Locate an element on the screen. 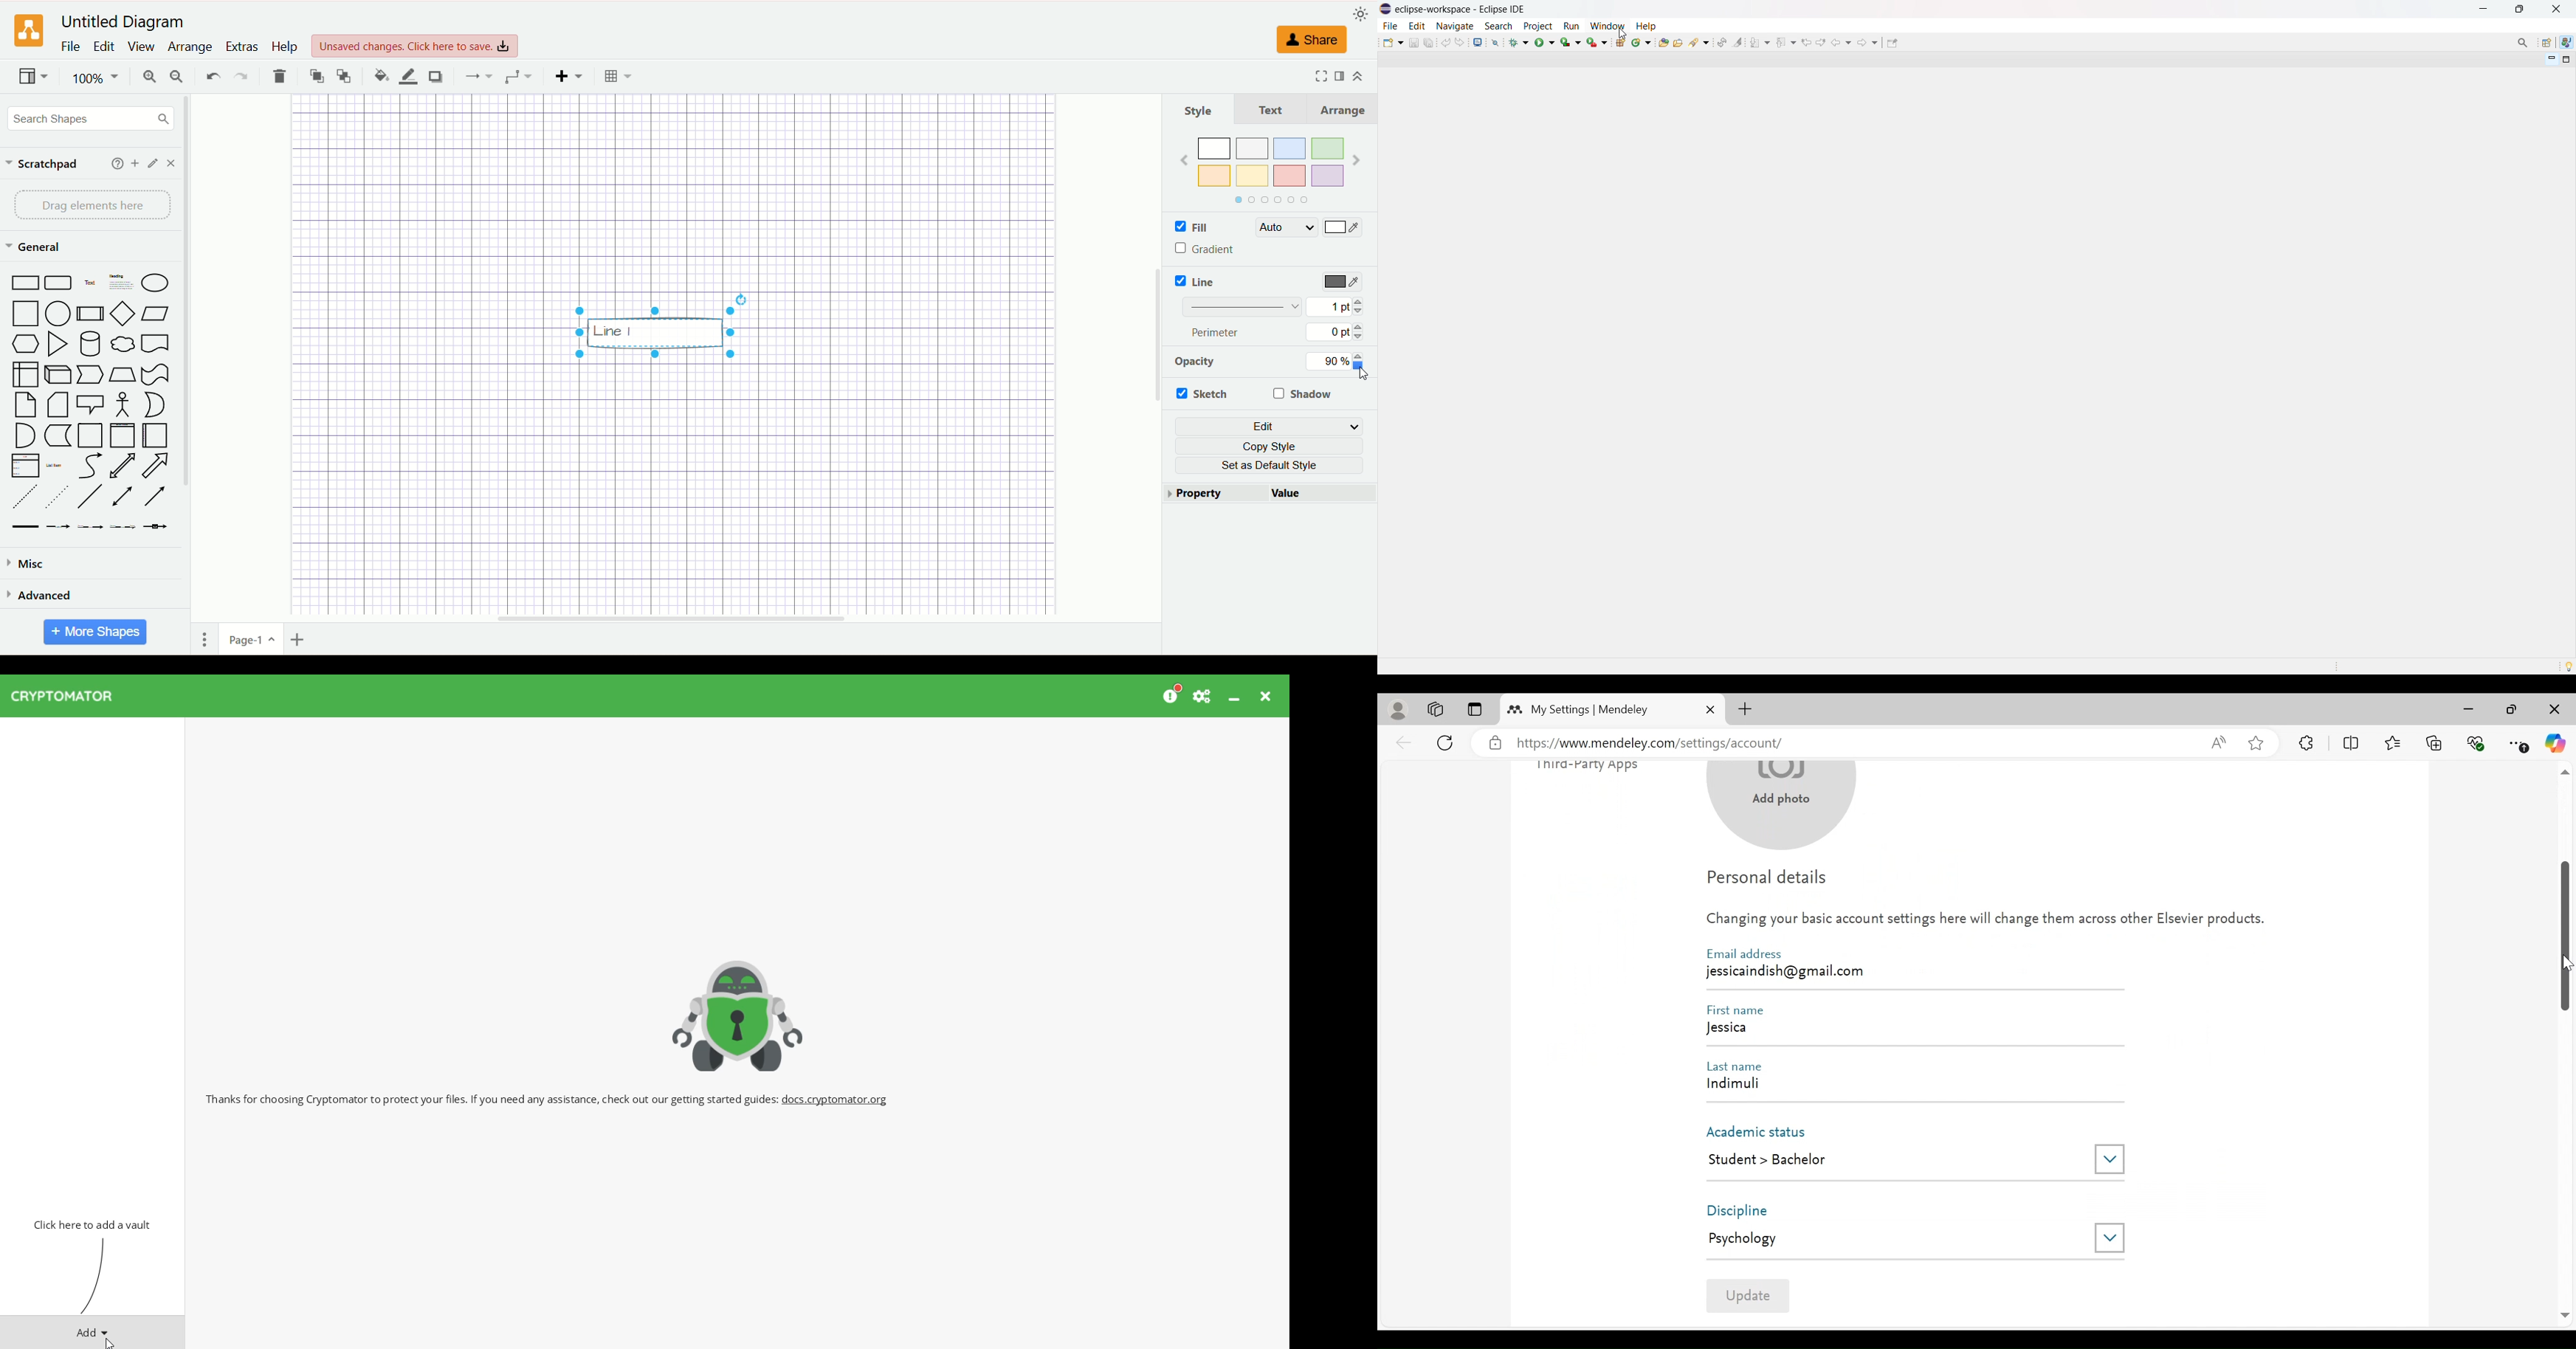 The height and width of the screenshot is (1372, 2576). Line is located at coordinates (90, 498).